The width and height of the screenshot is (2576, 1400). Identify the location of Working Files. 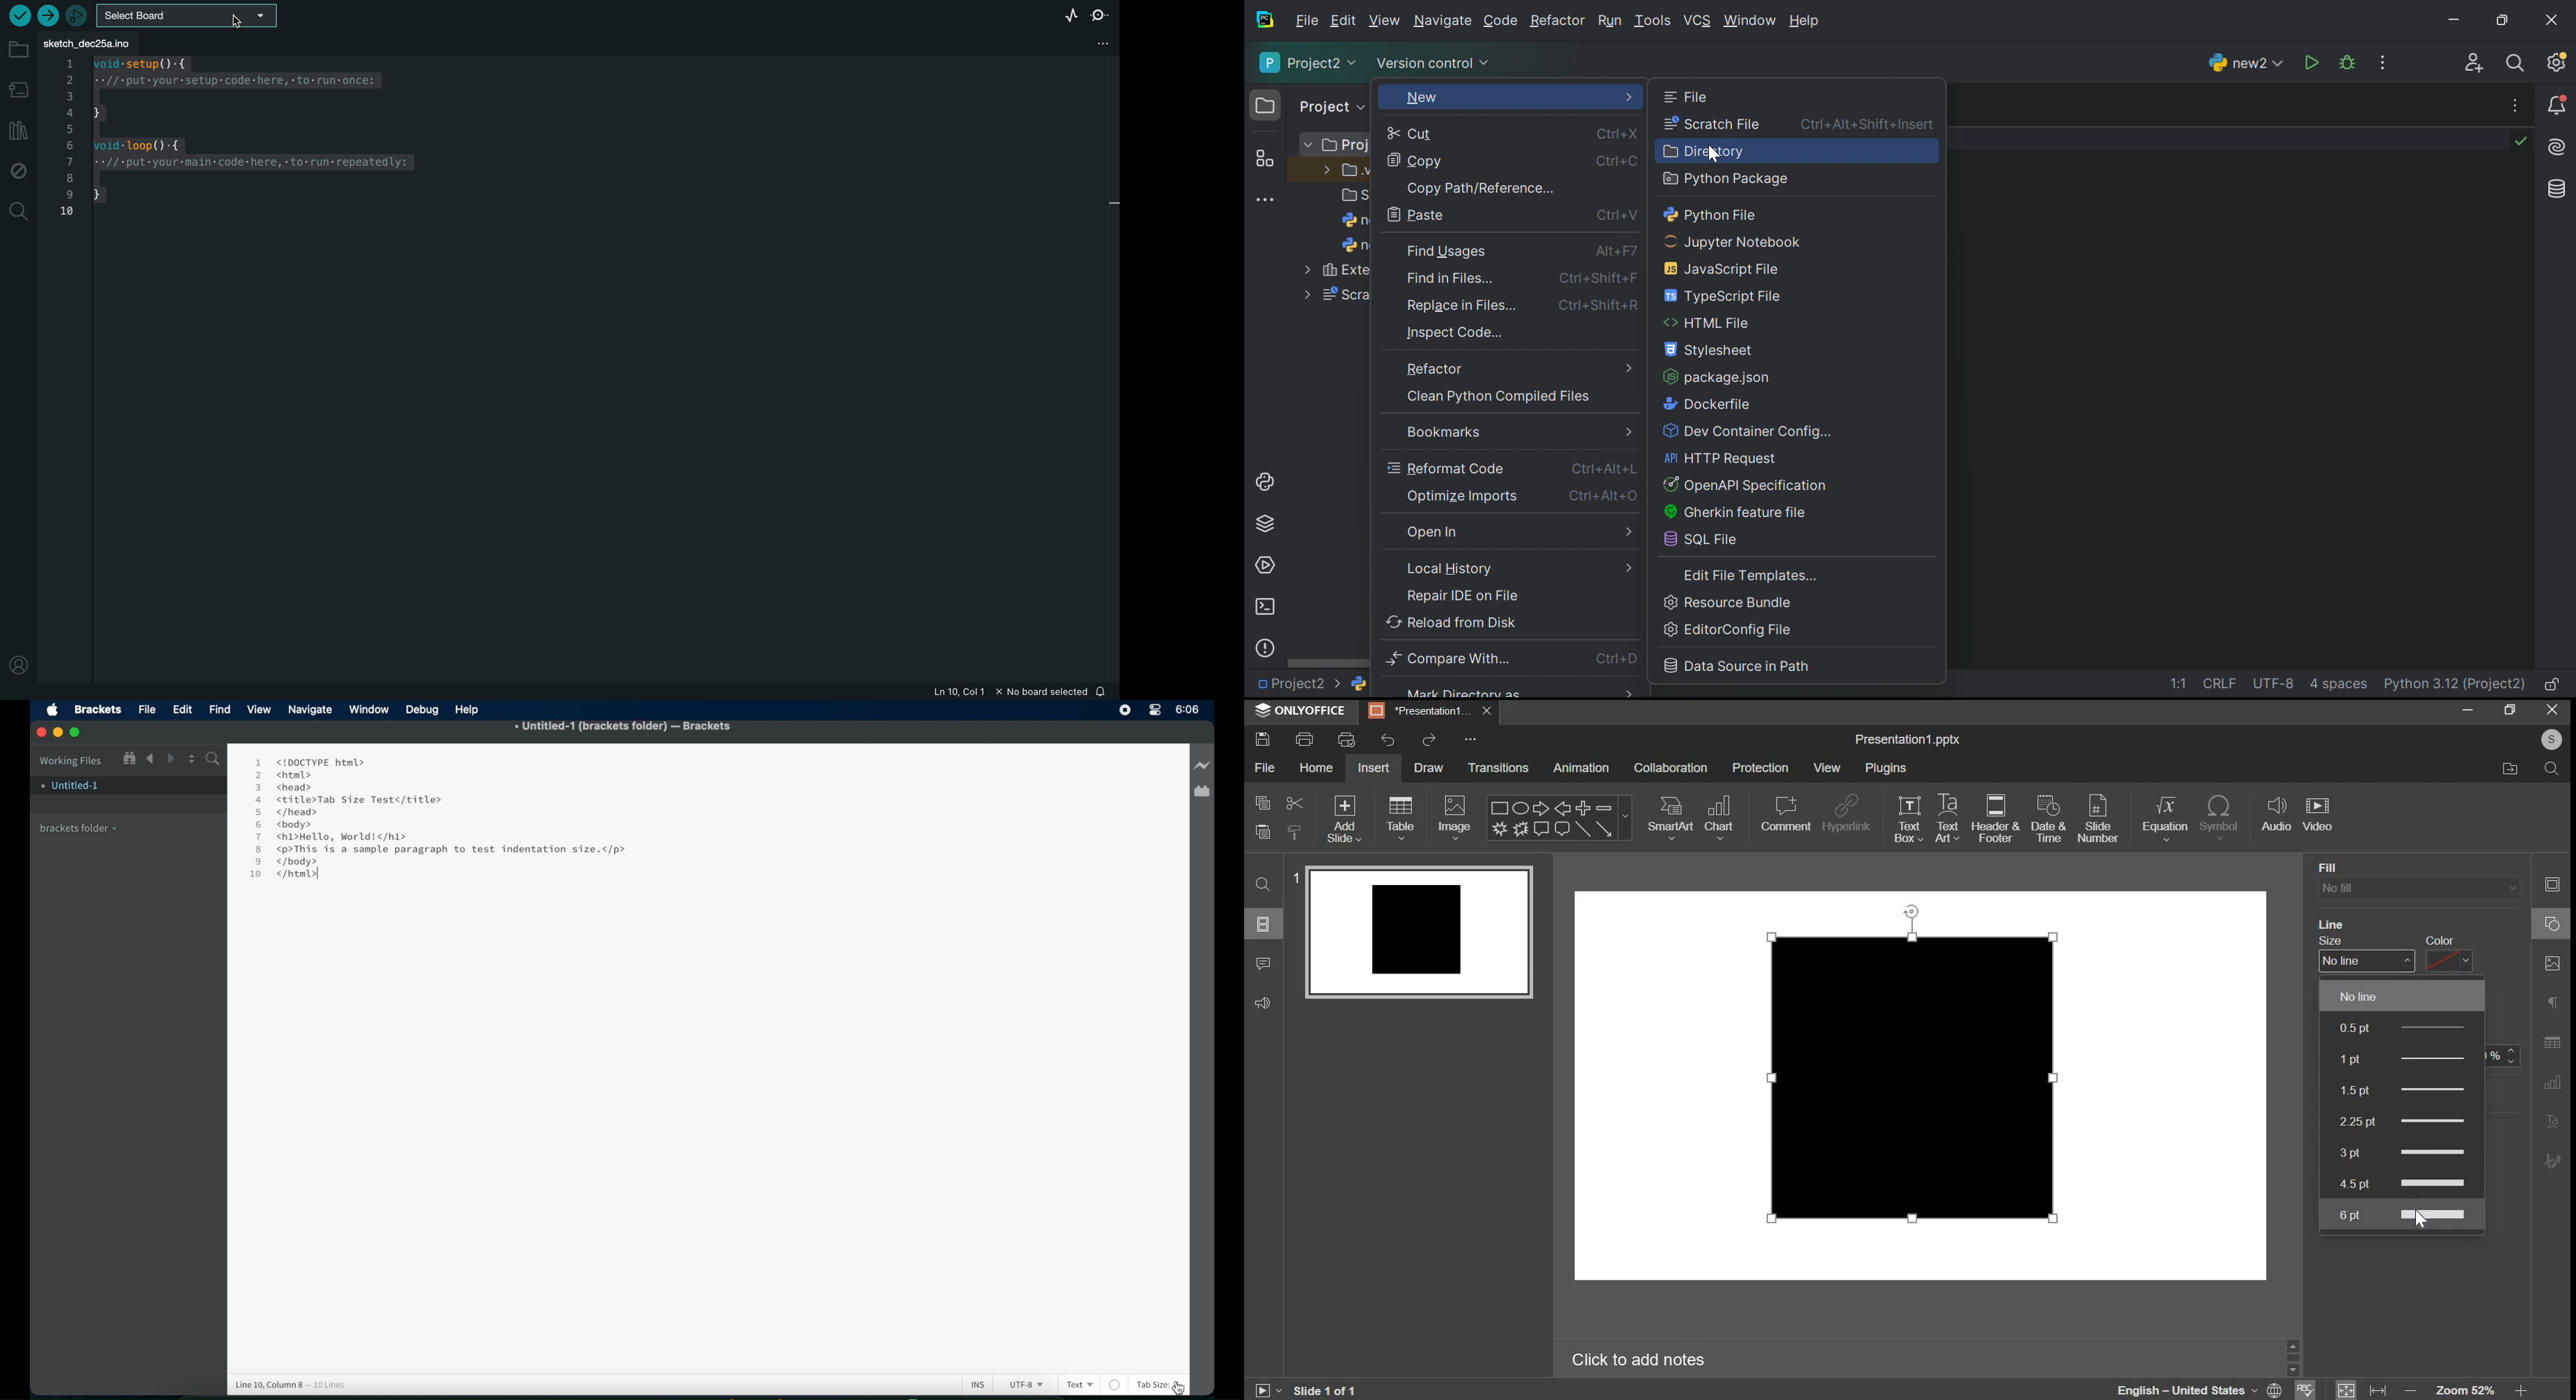
(71, 759).